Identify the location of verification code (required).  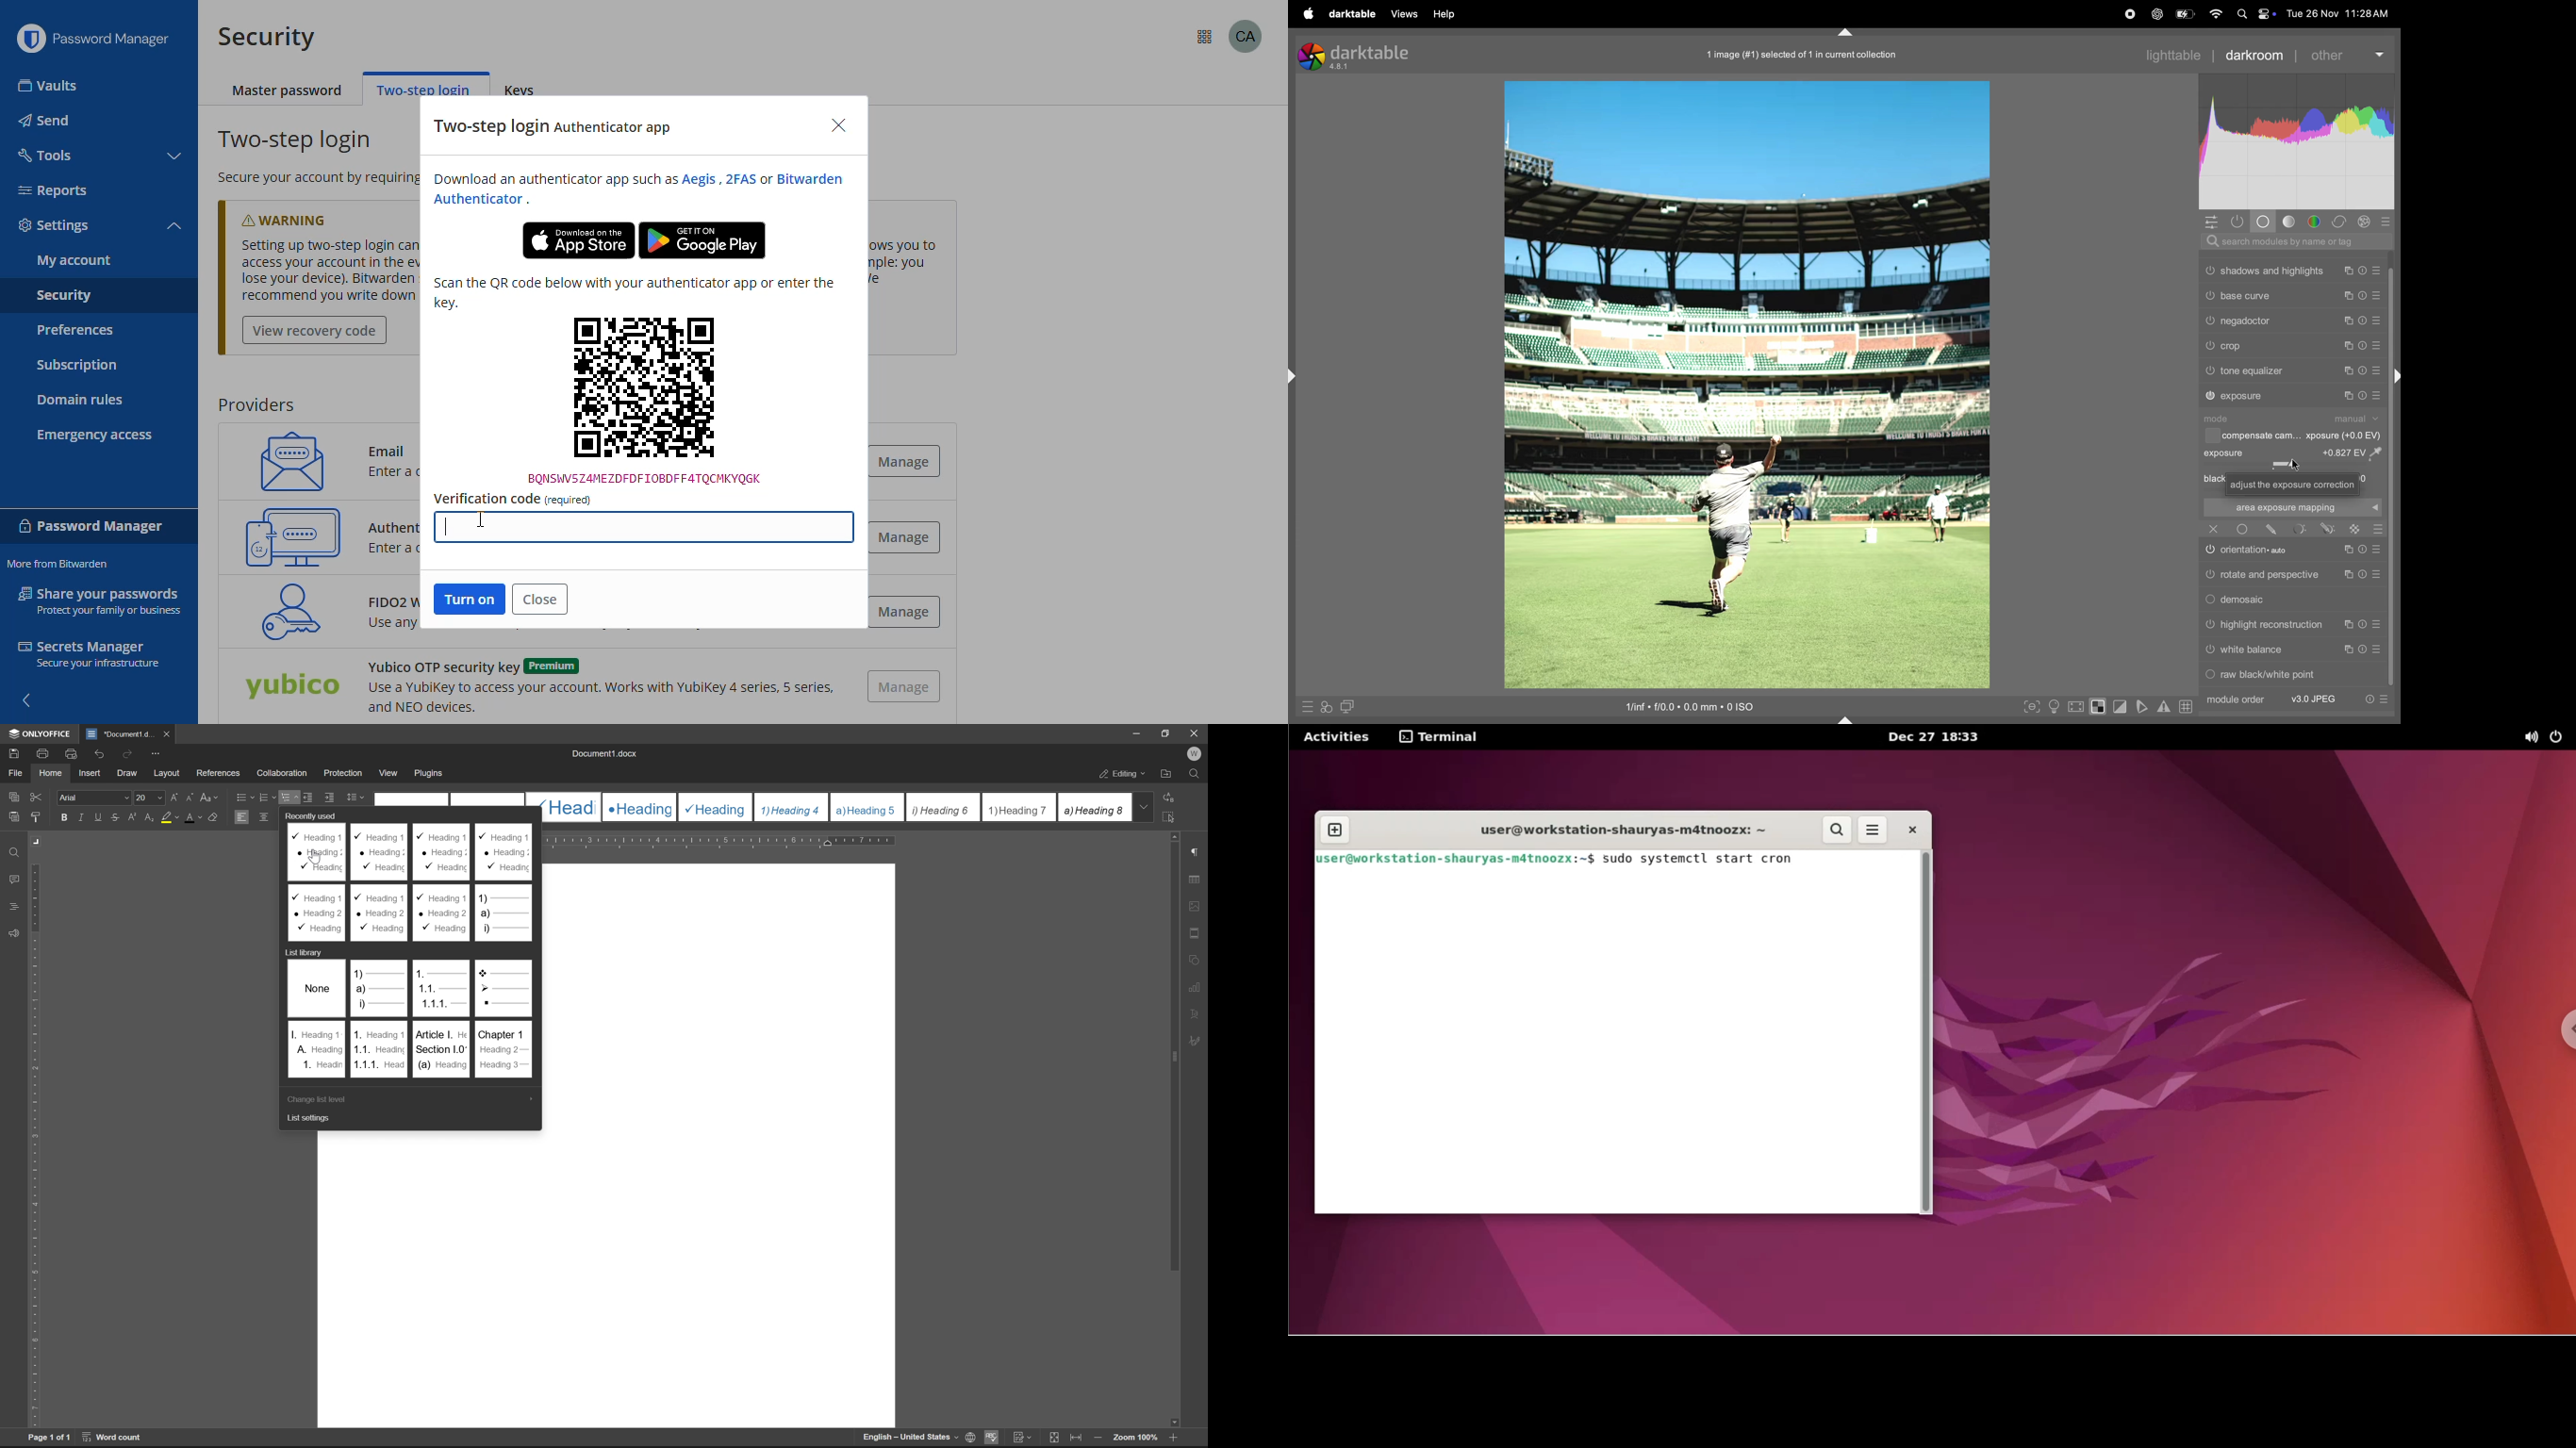
(512, 499).